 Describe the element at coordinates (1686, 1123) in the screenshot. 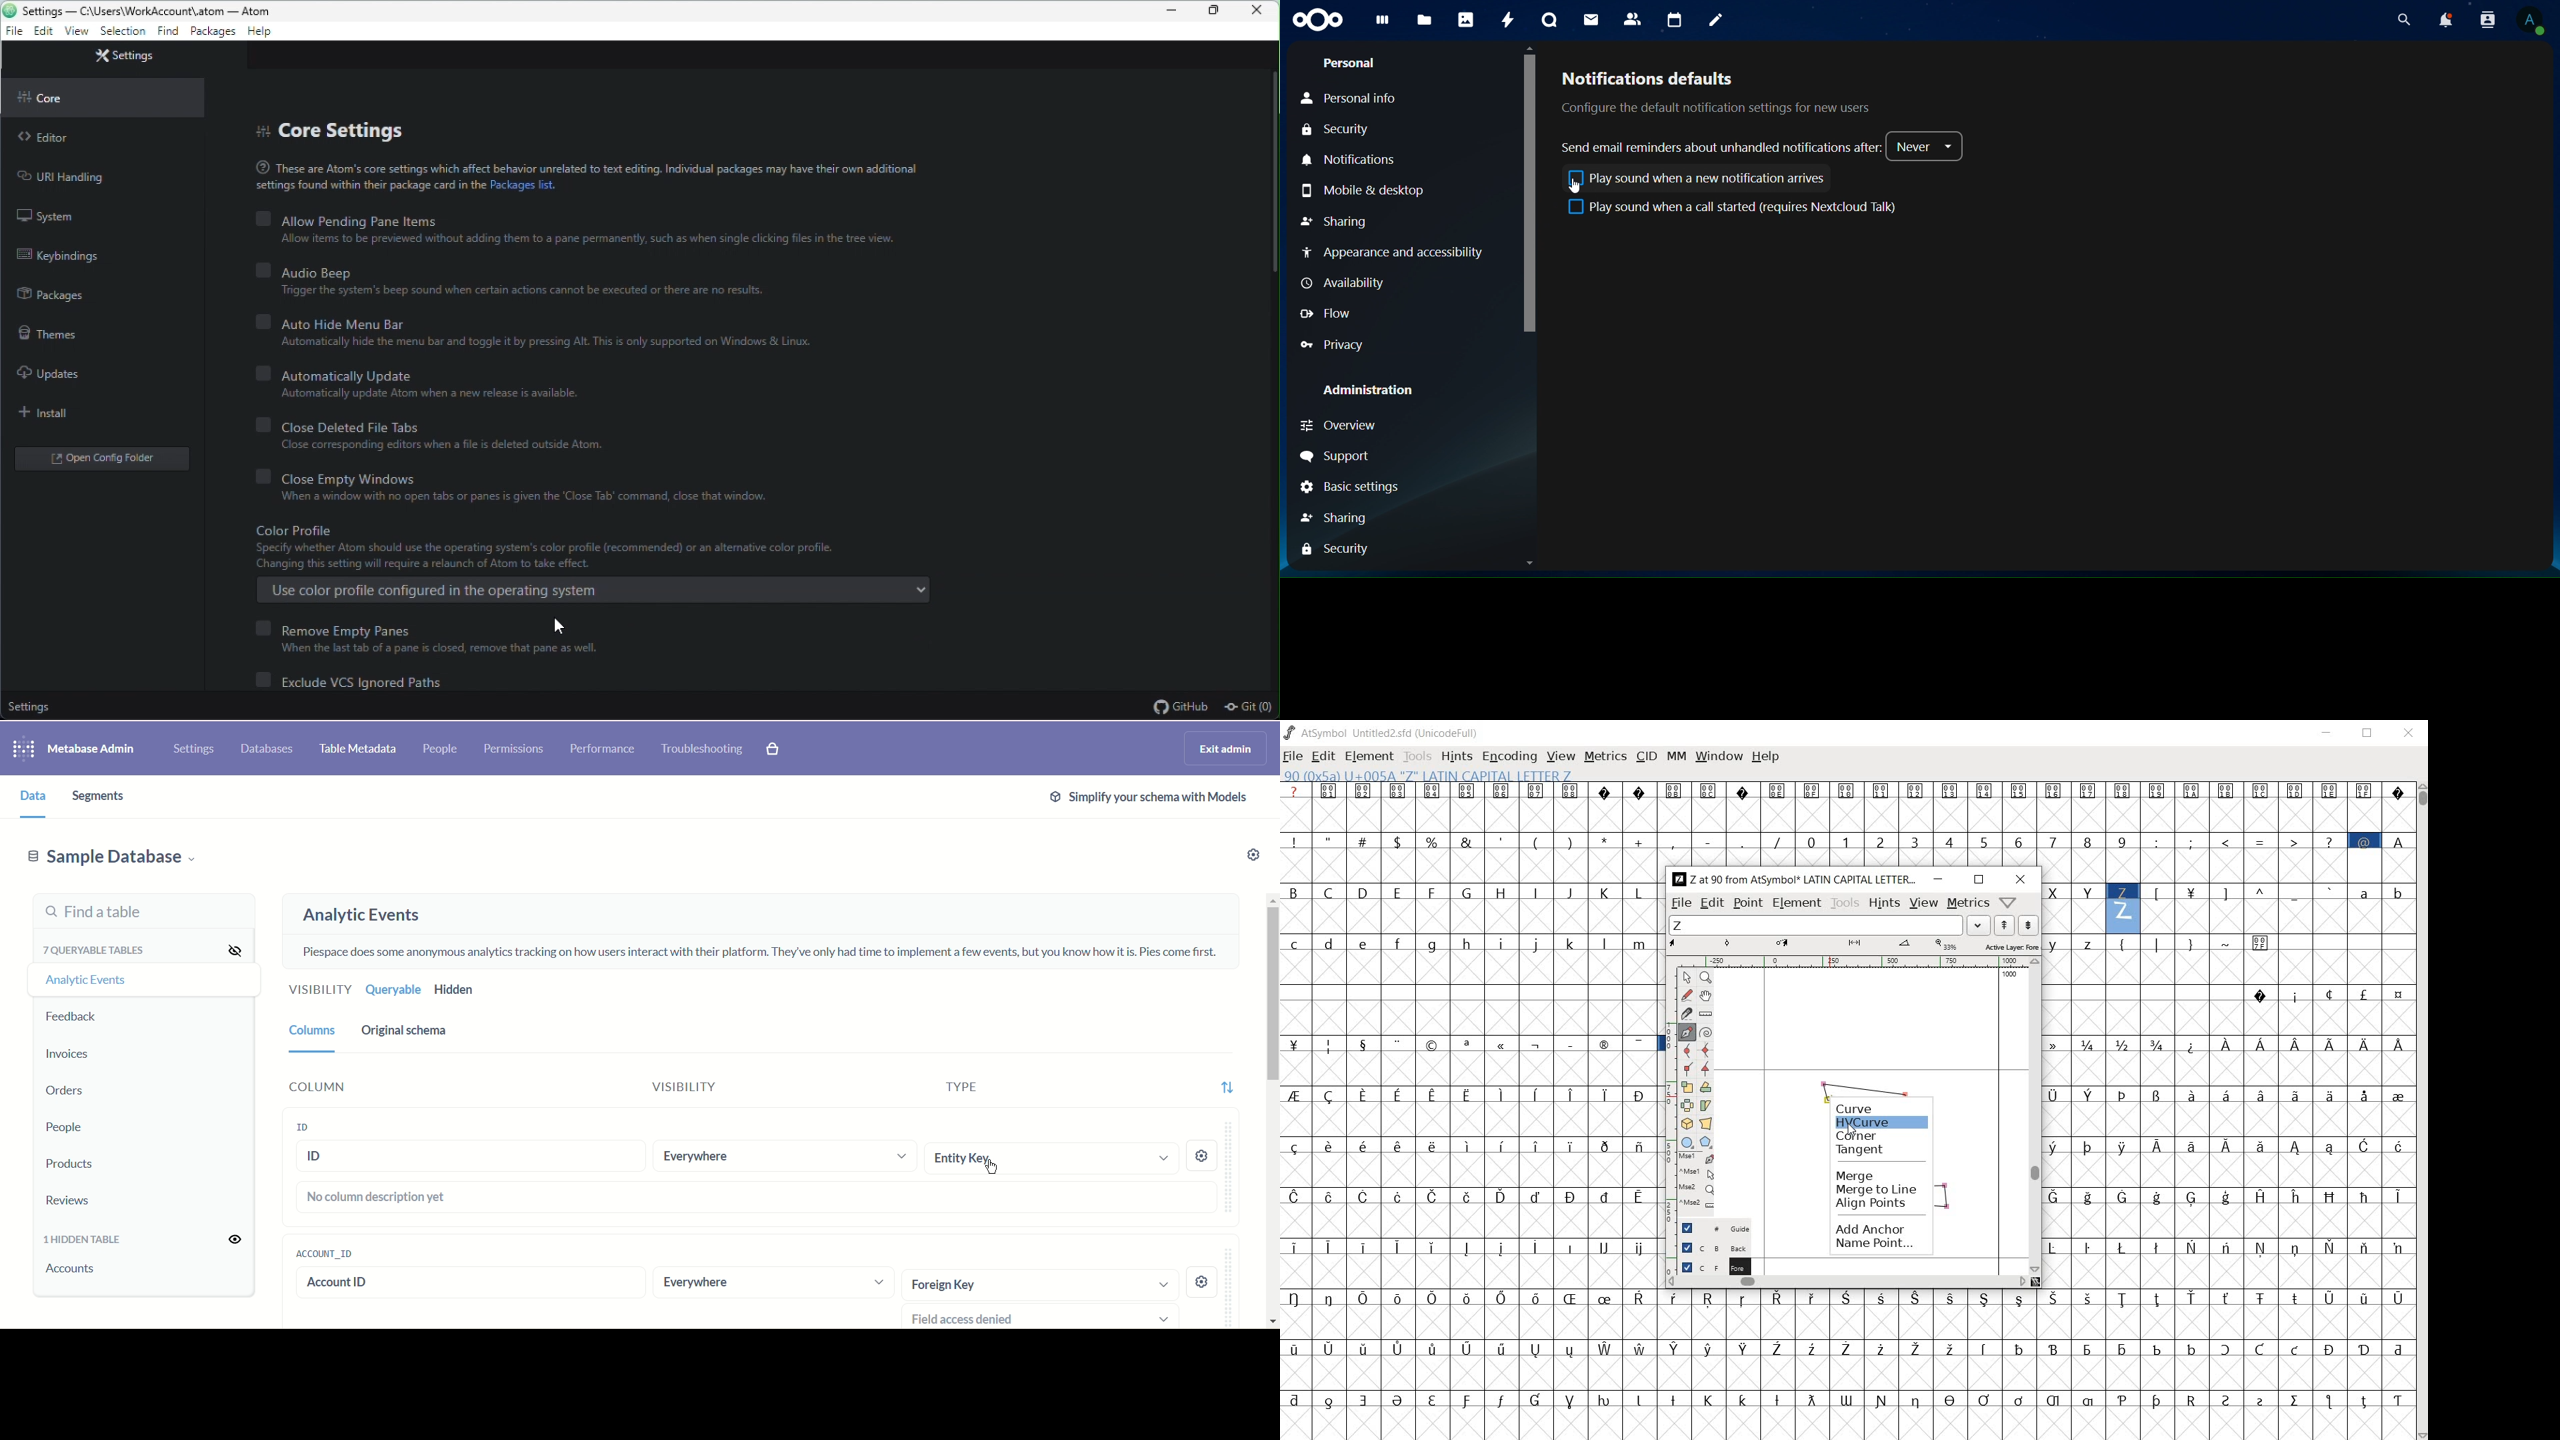

I see `rotate the selection in 3D and project back to plane` at that location.